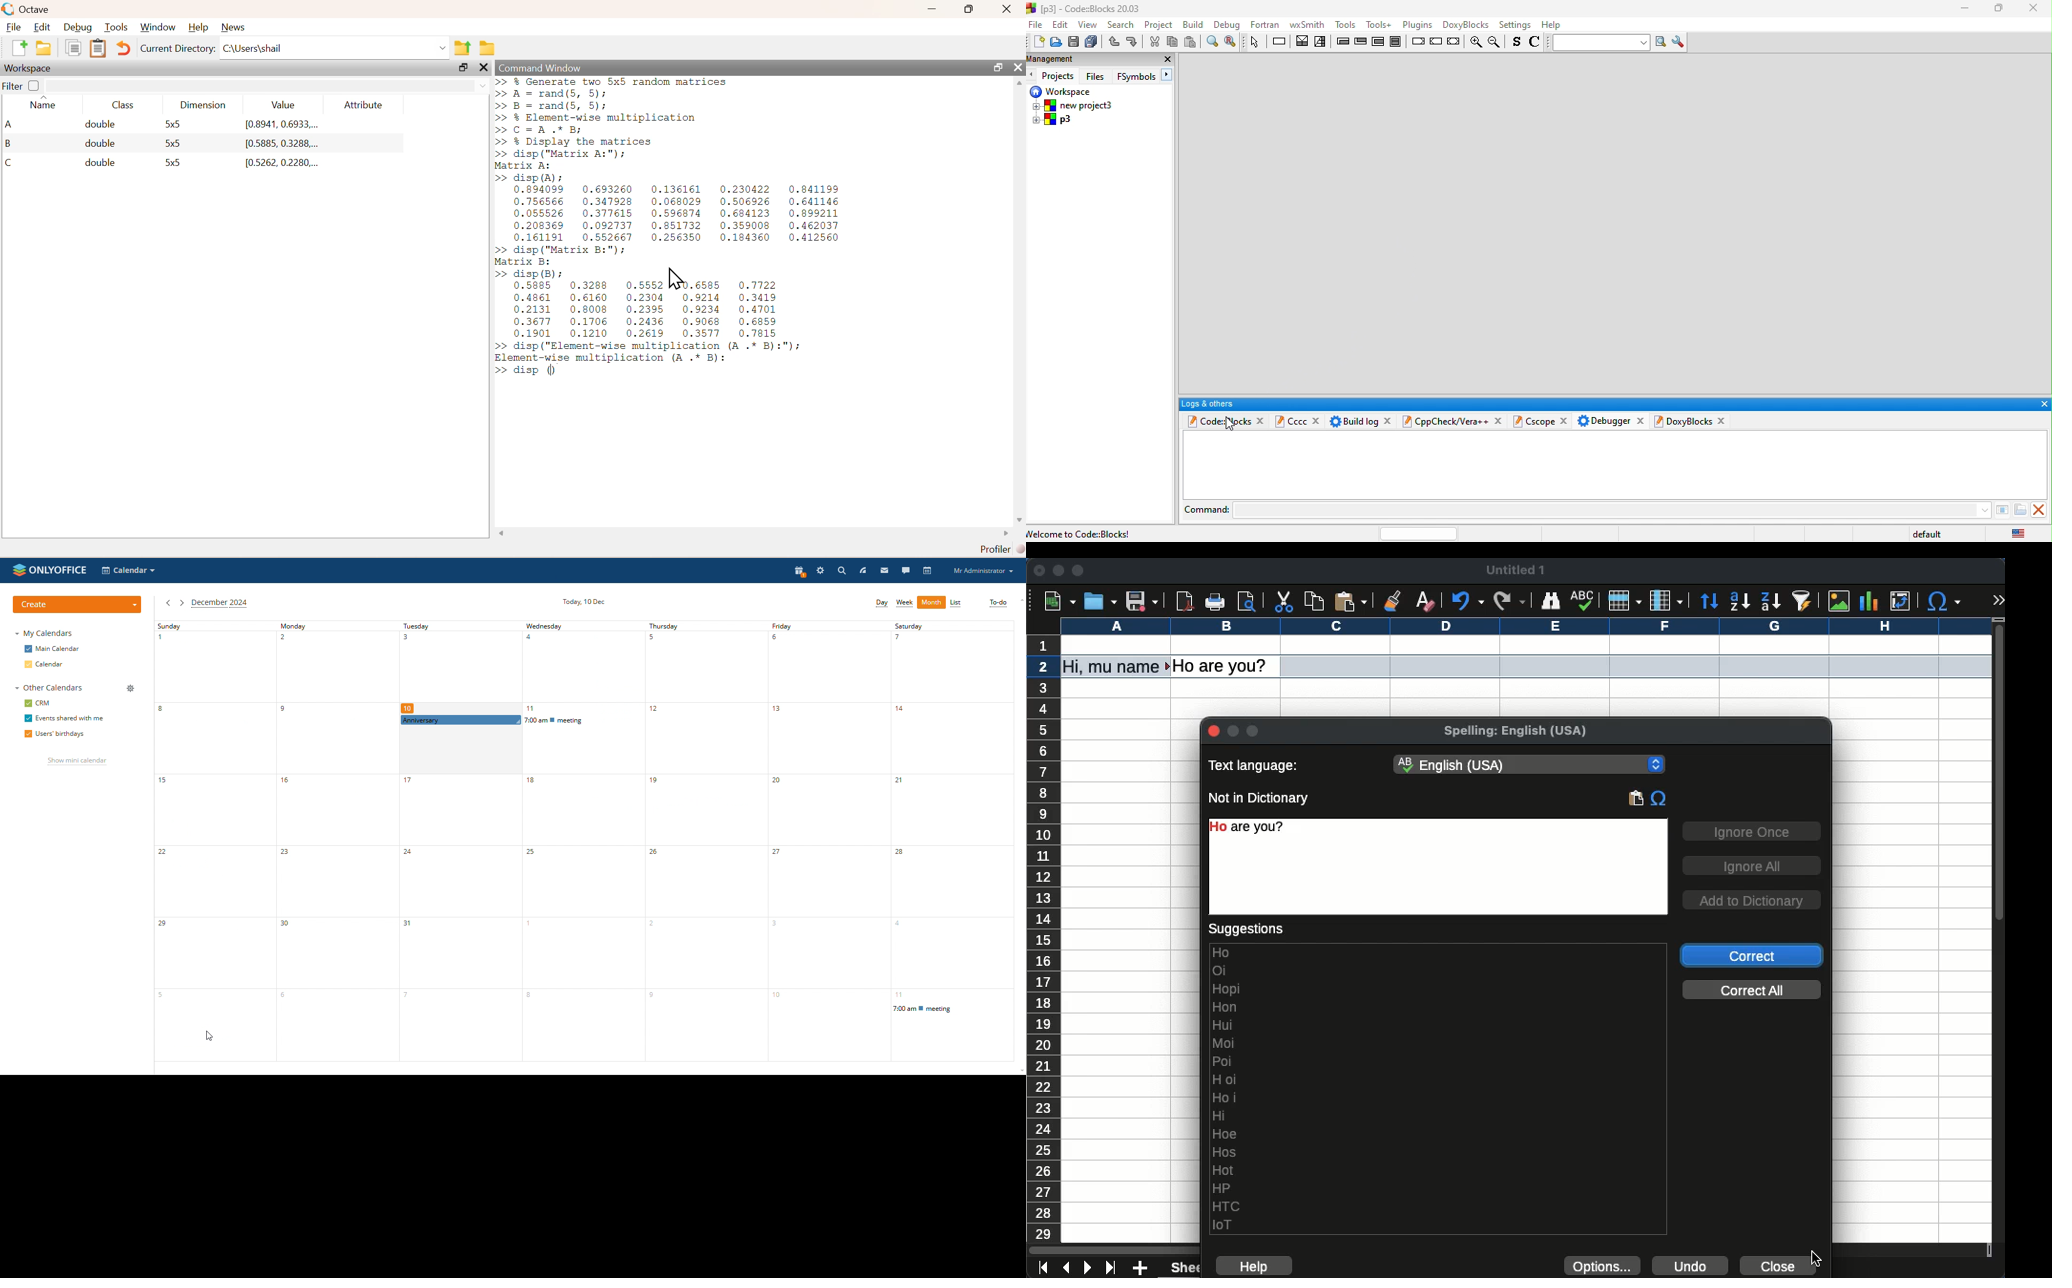 Image resolution: width=2072 pixels, height=1288 pixels. Describe the element at coordinates (1038, 570) in the screenshot. I see `close` at that location.